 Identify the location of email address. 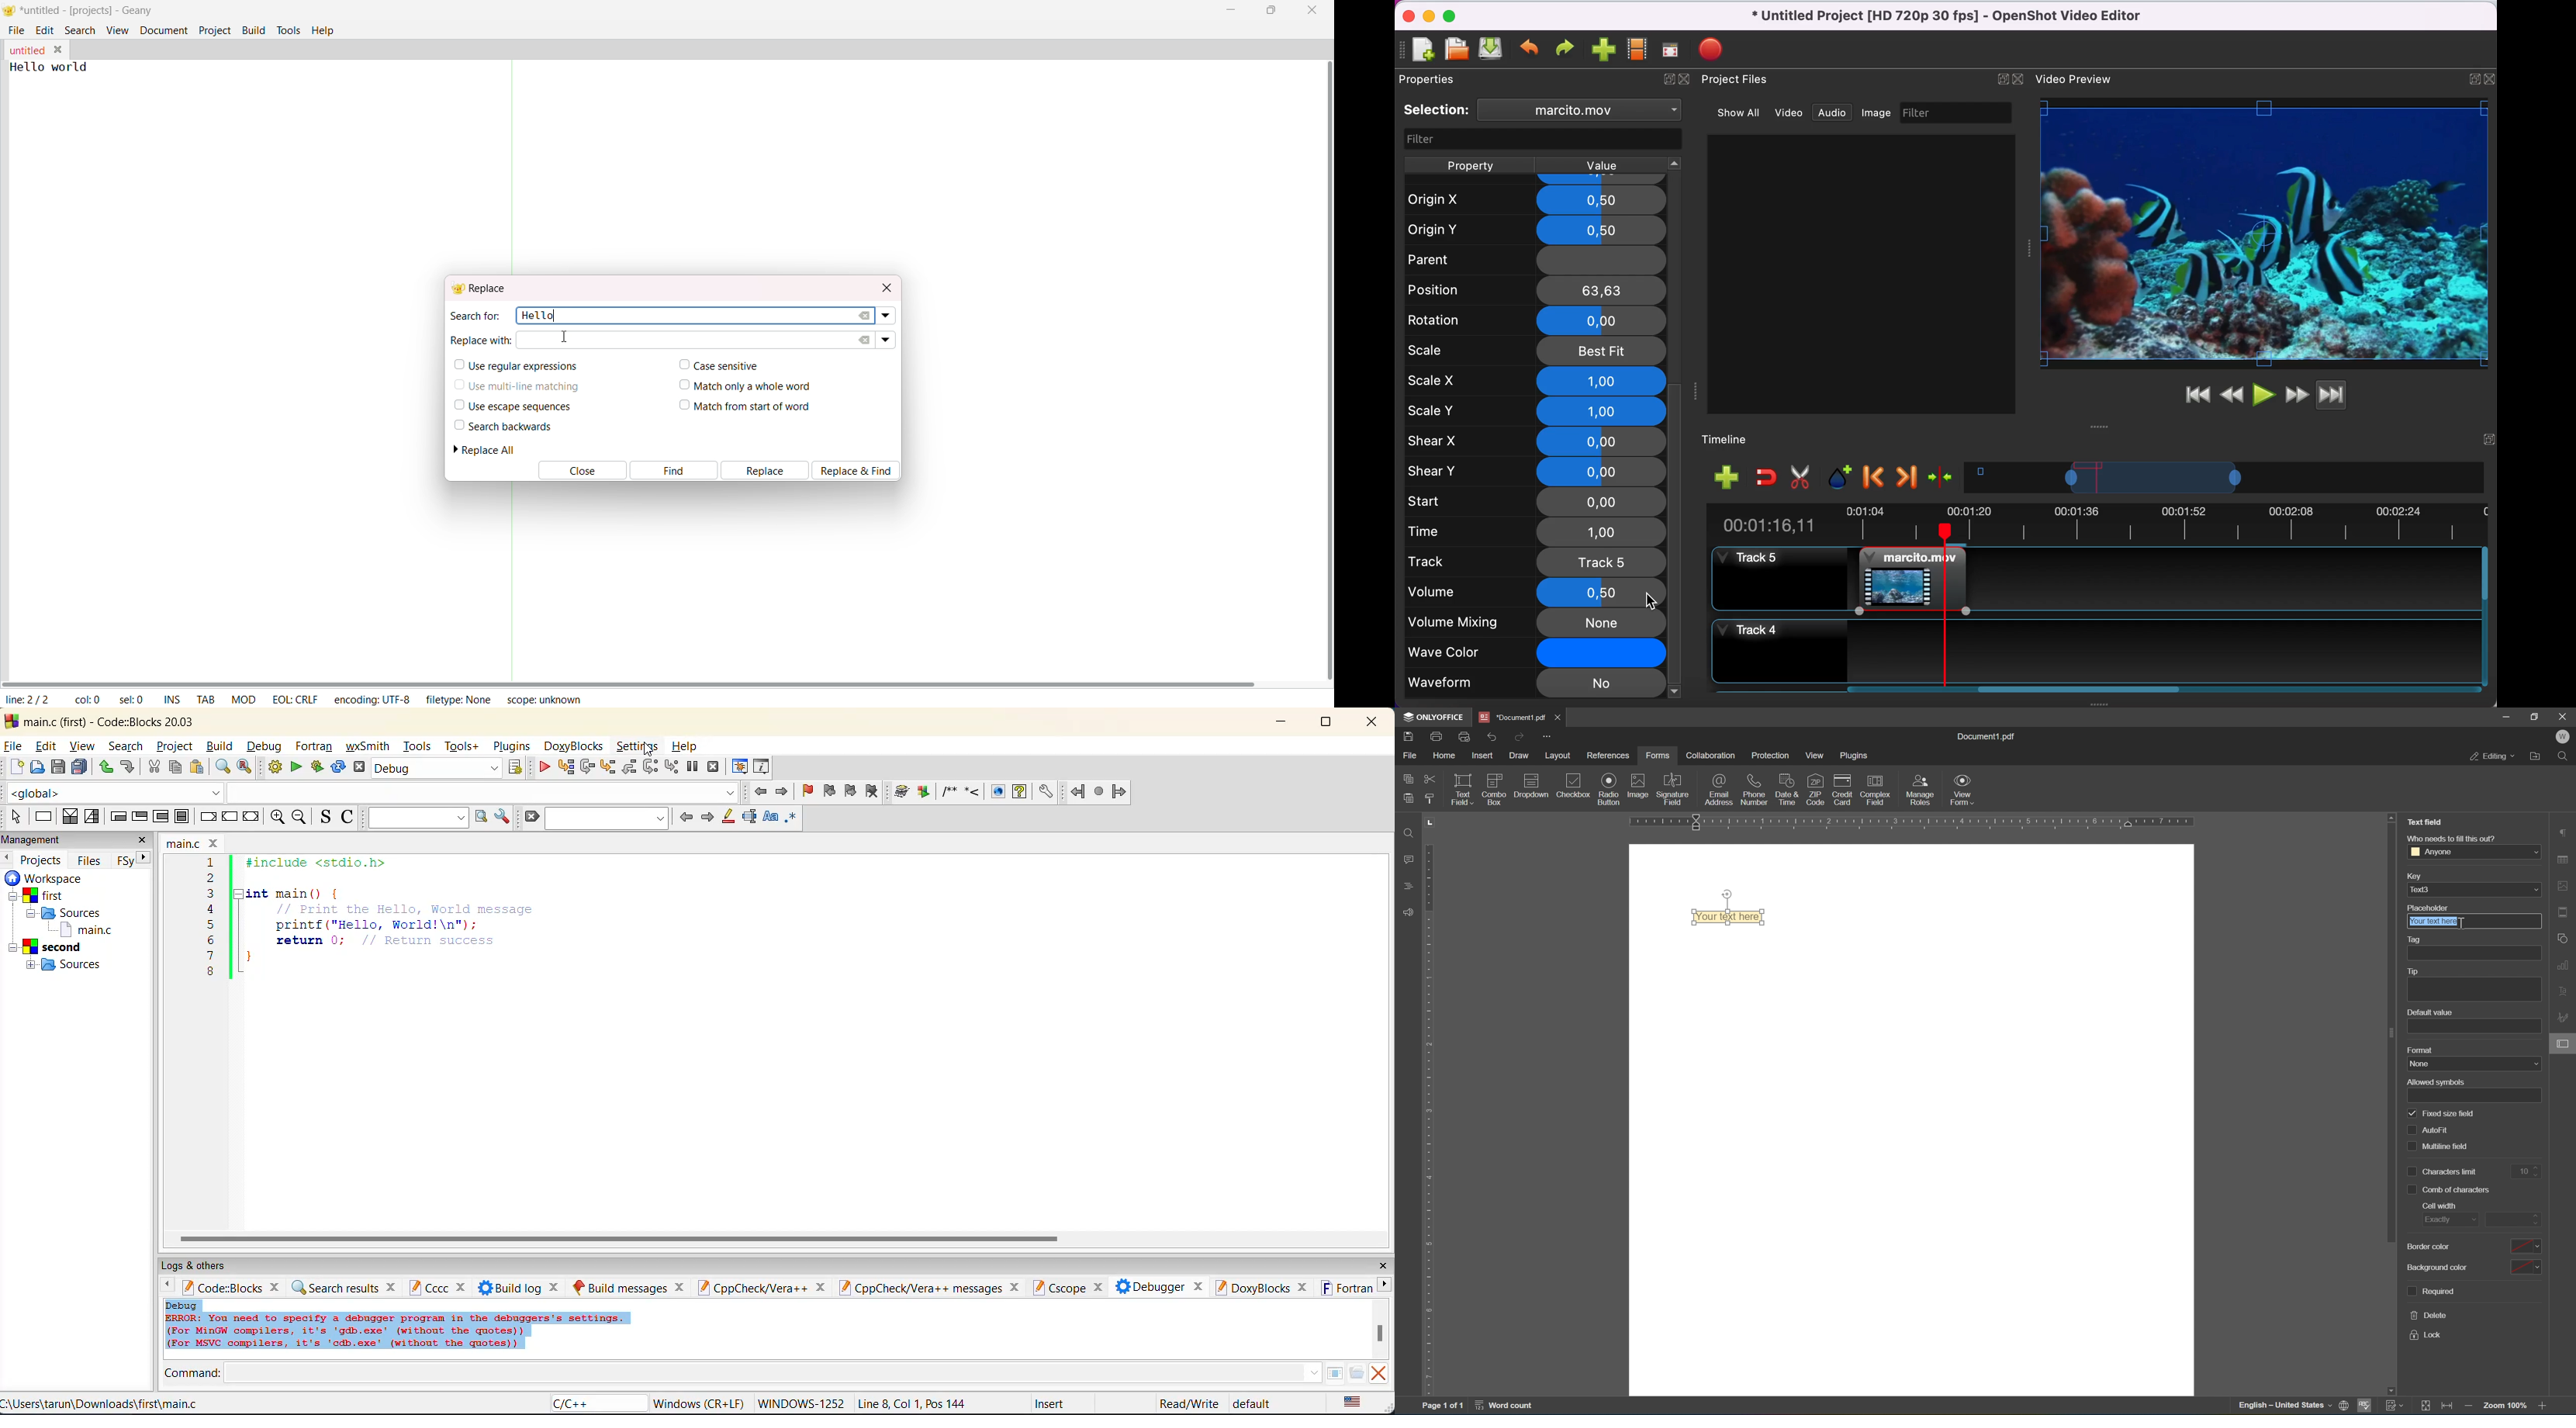
(1720, 789).